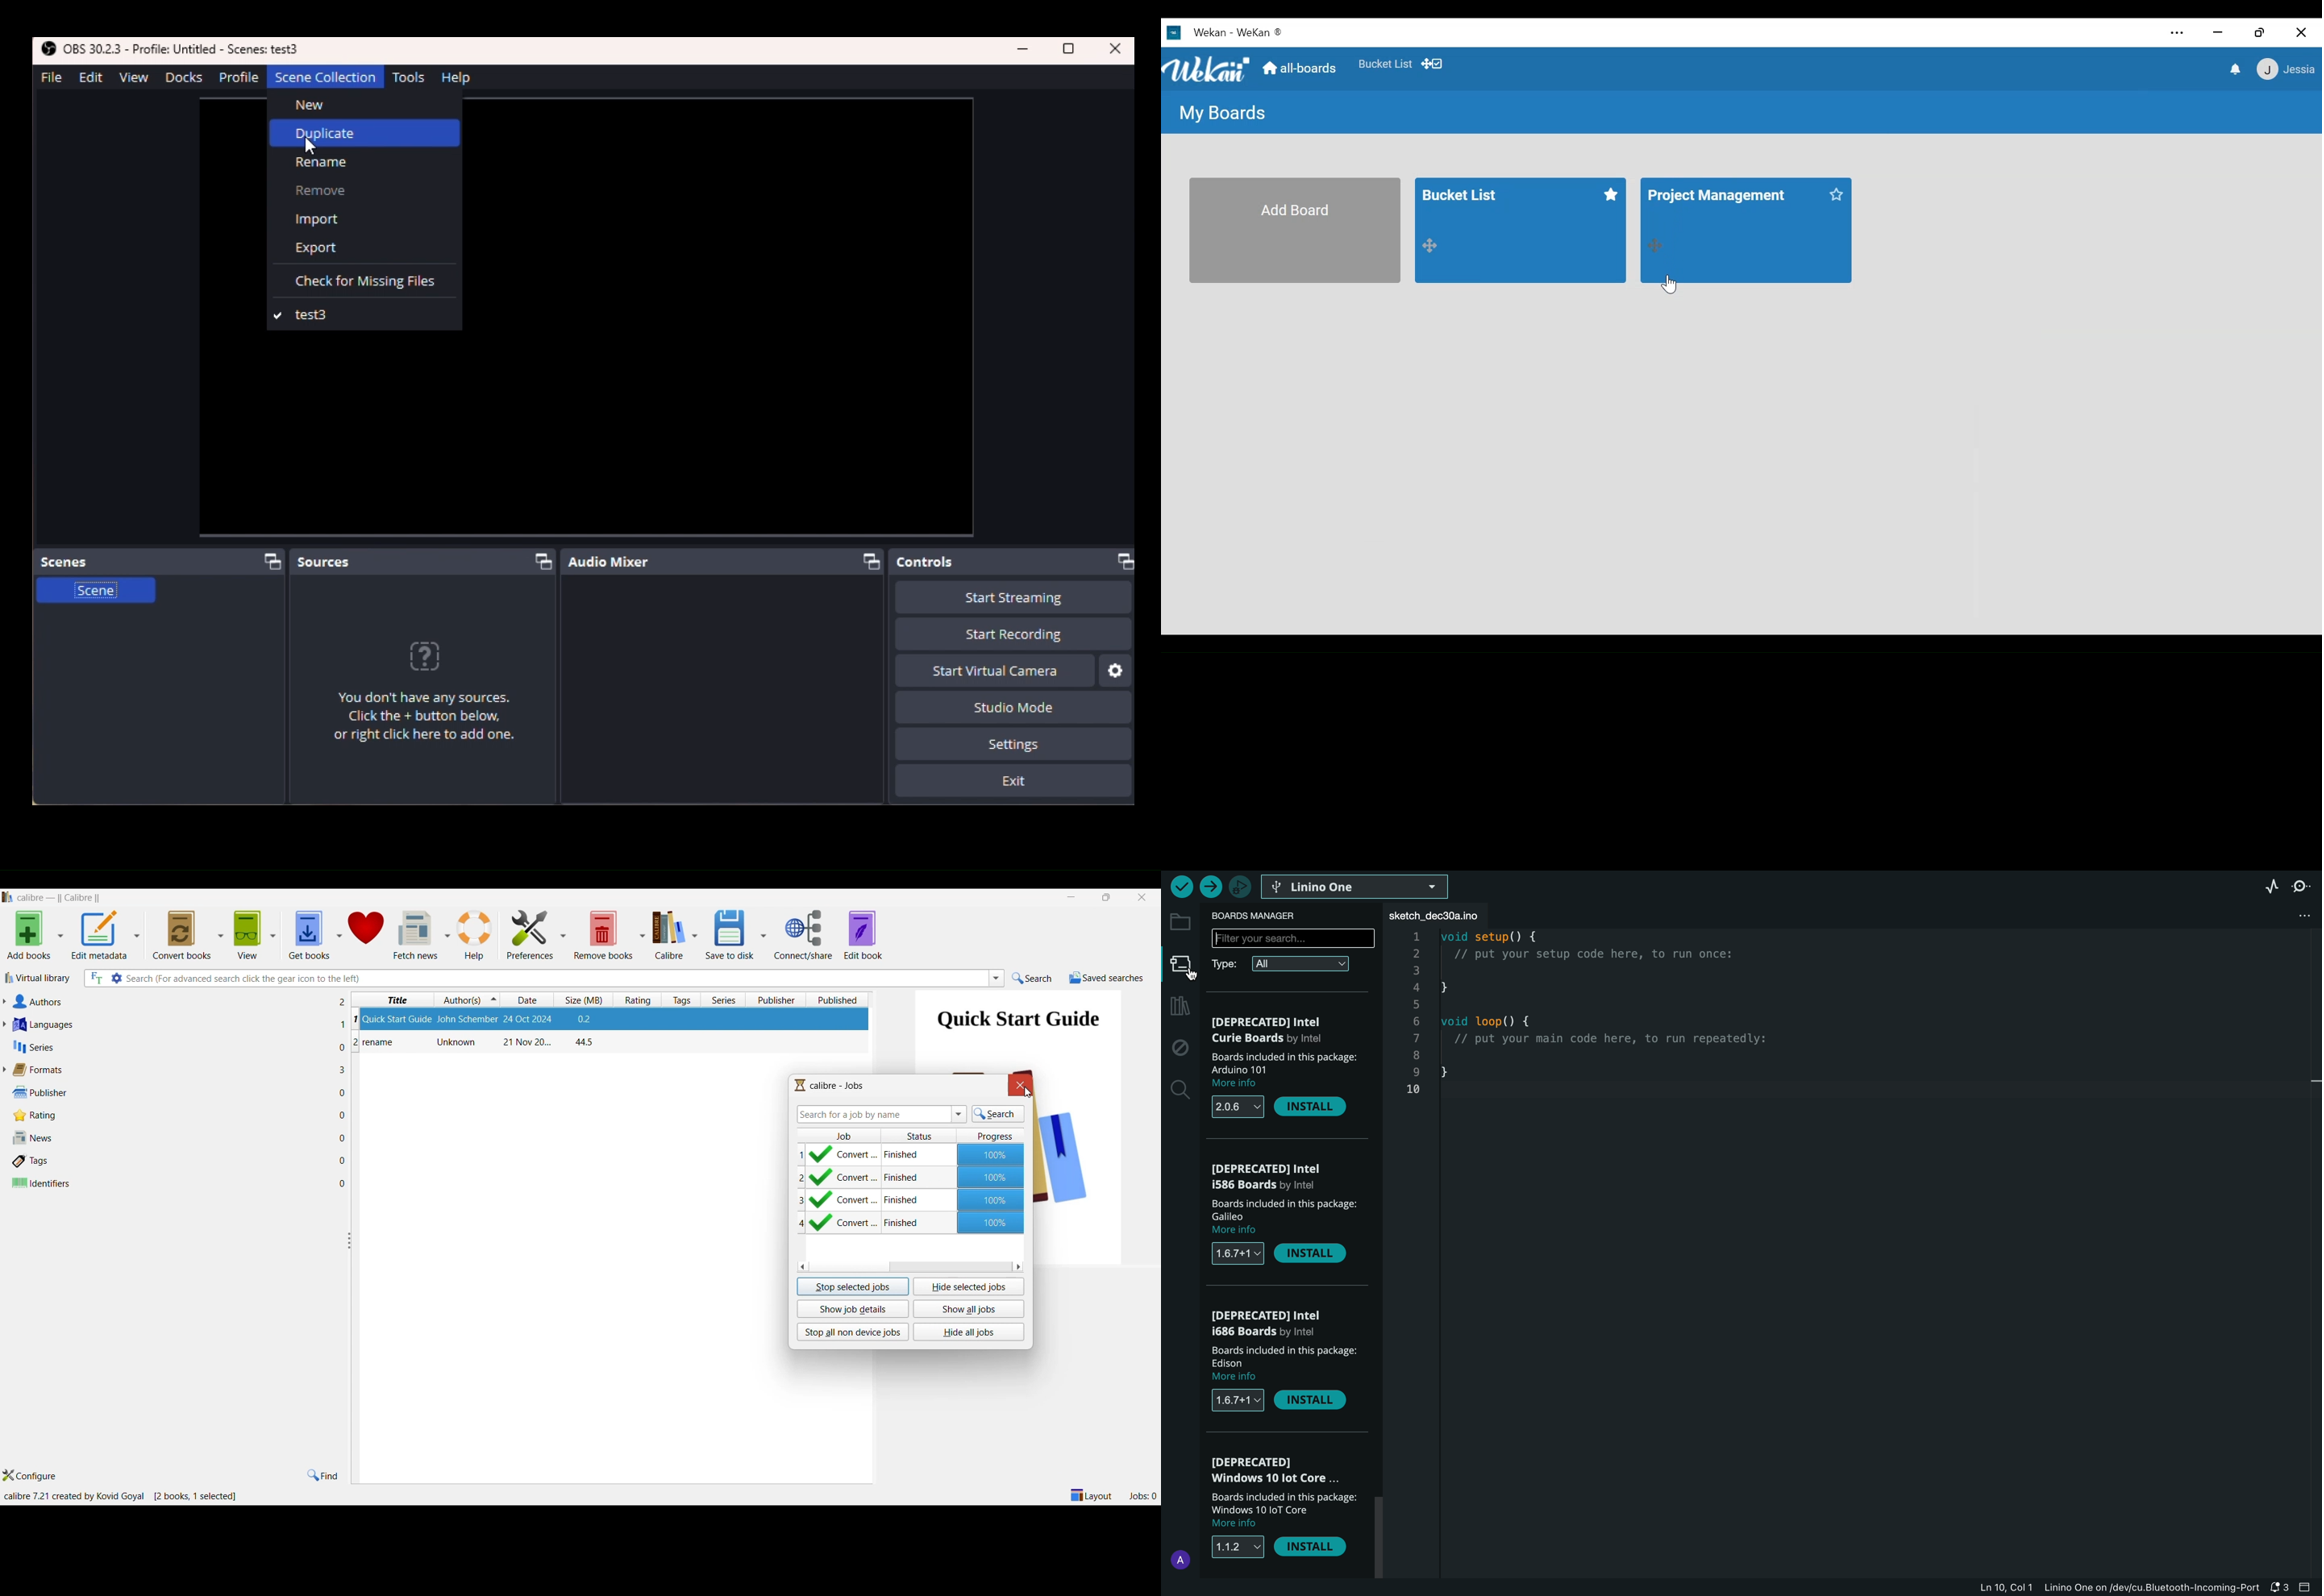 This screenshot has width=2324, height=1596. I want to click on Find, so click(322, 1476).